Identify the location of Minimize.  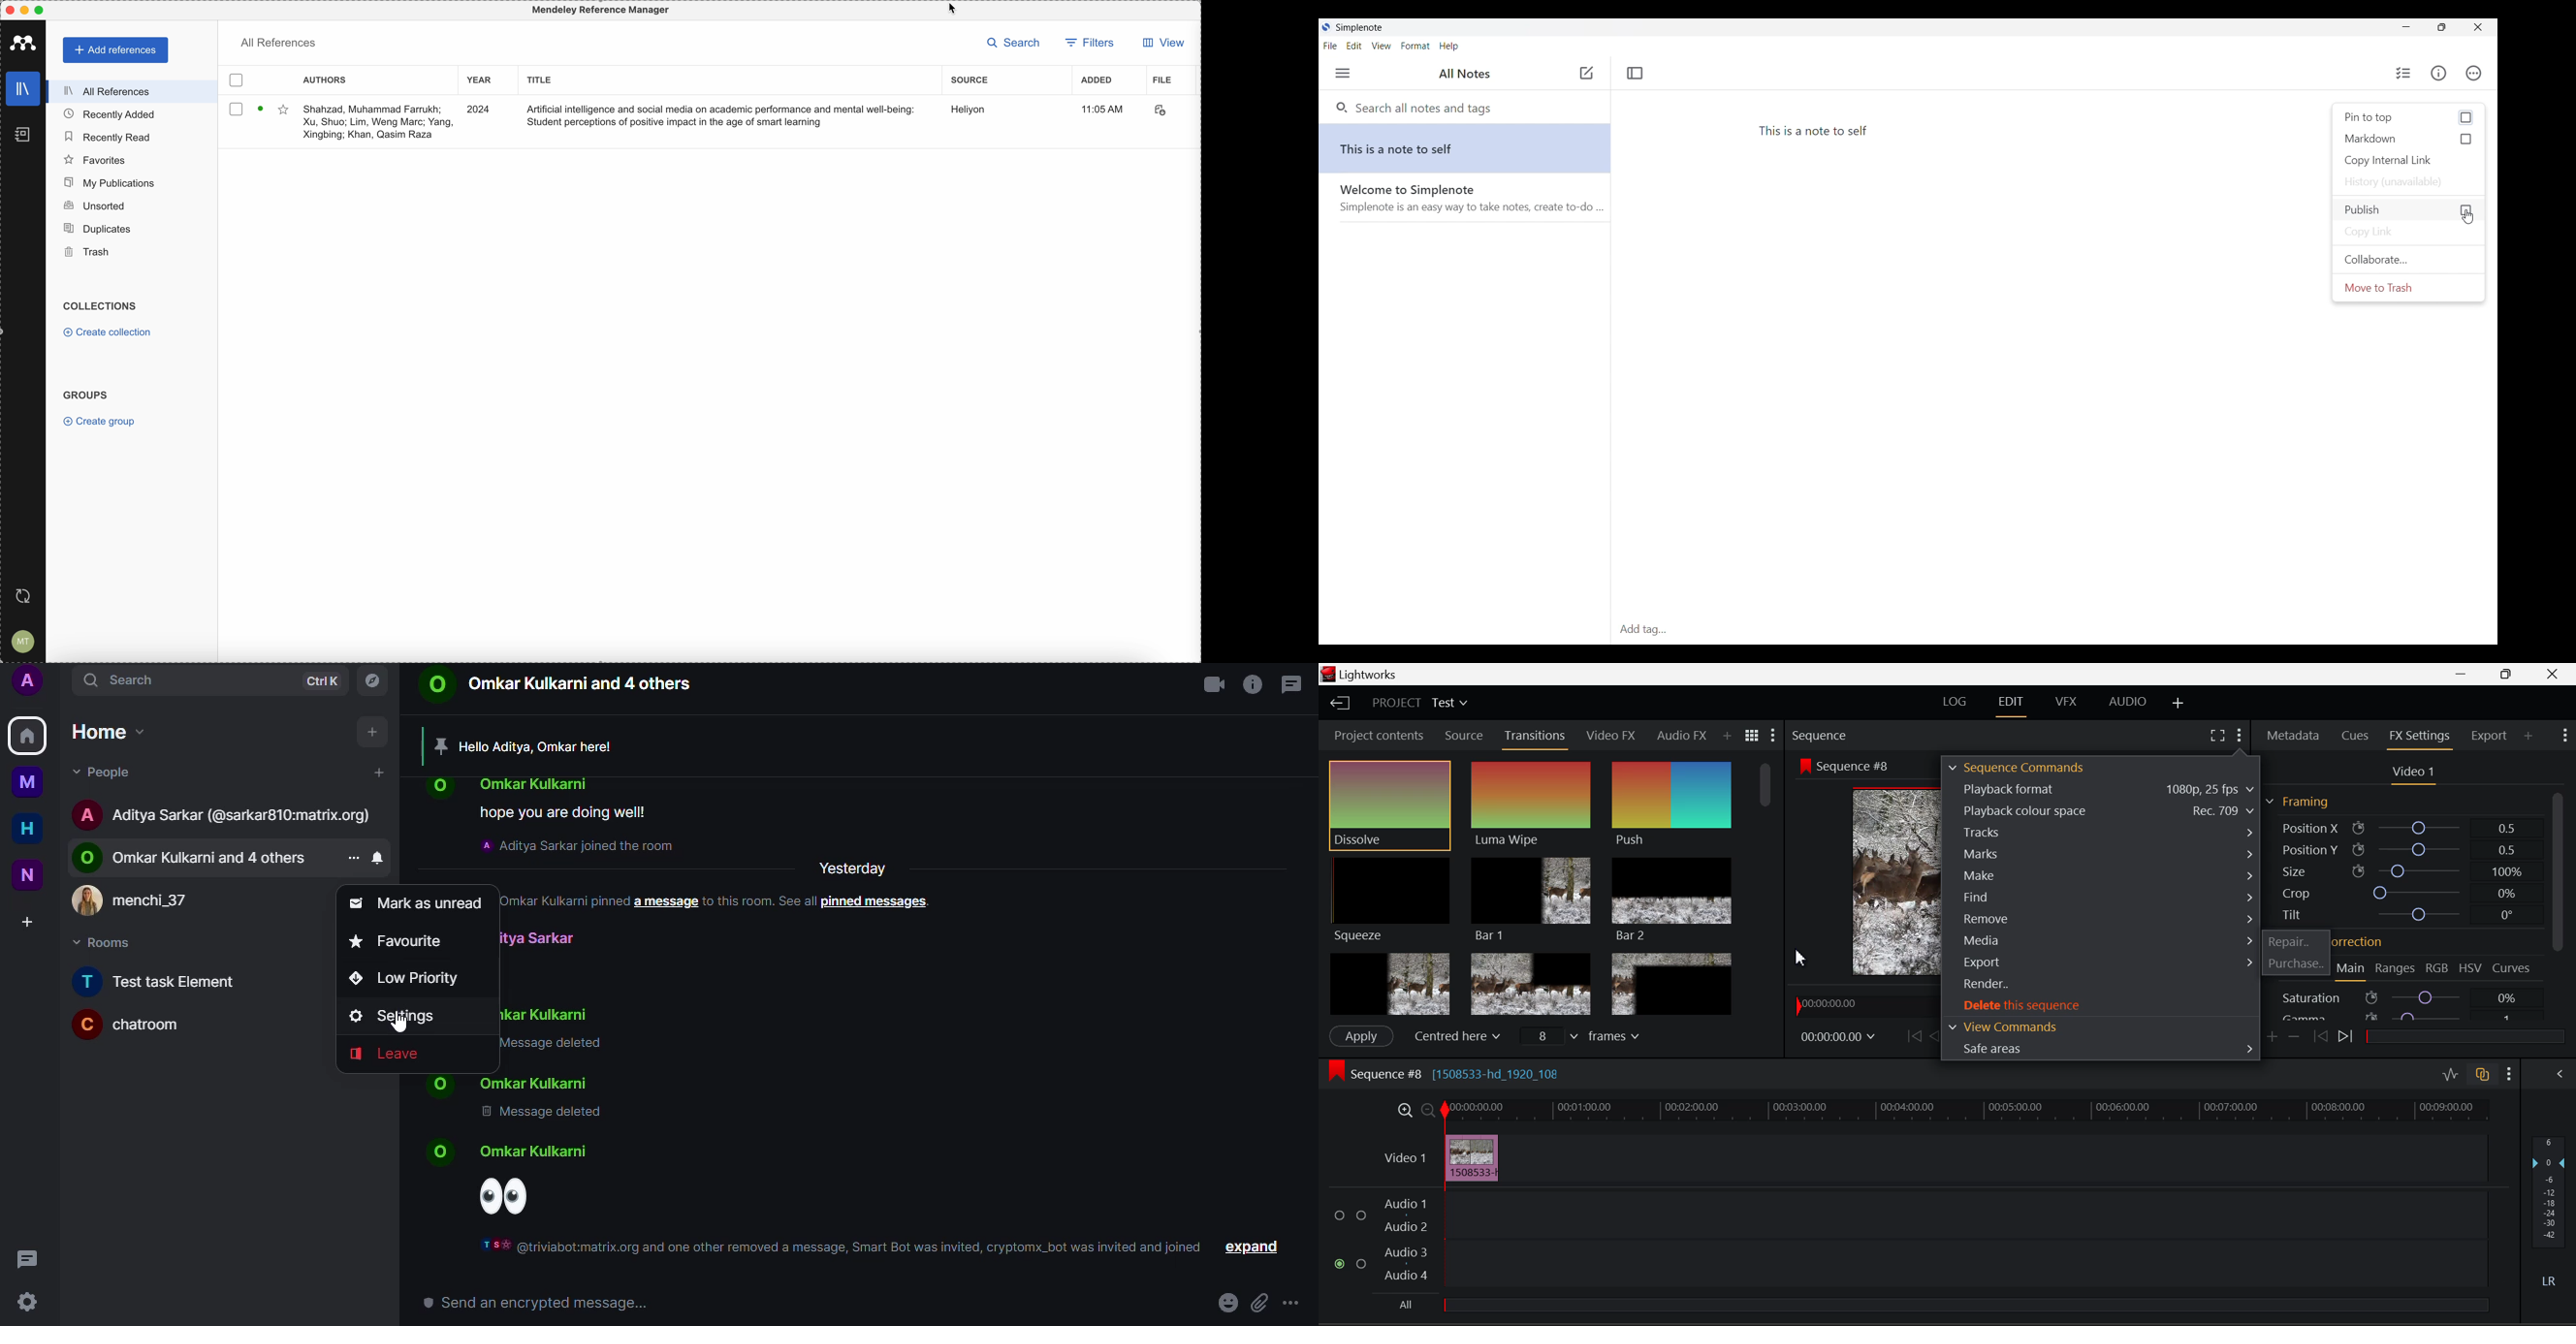
(2407, 27).